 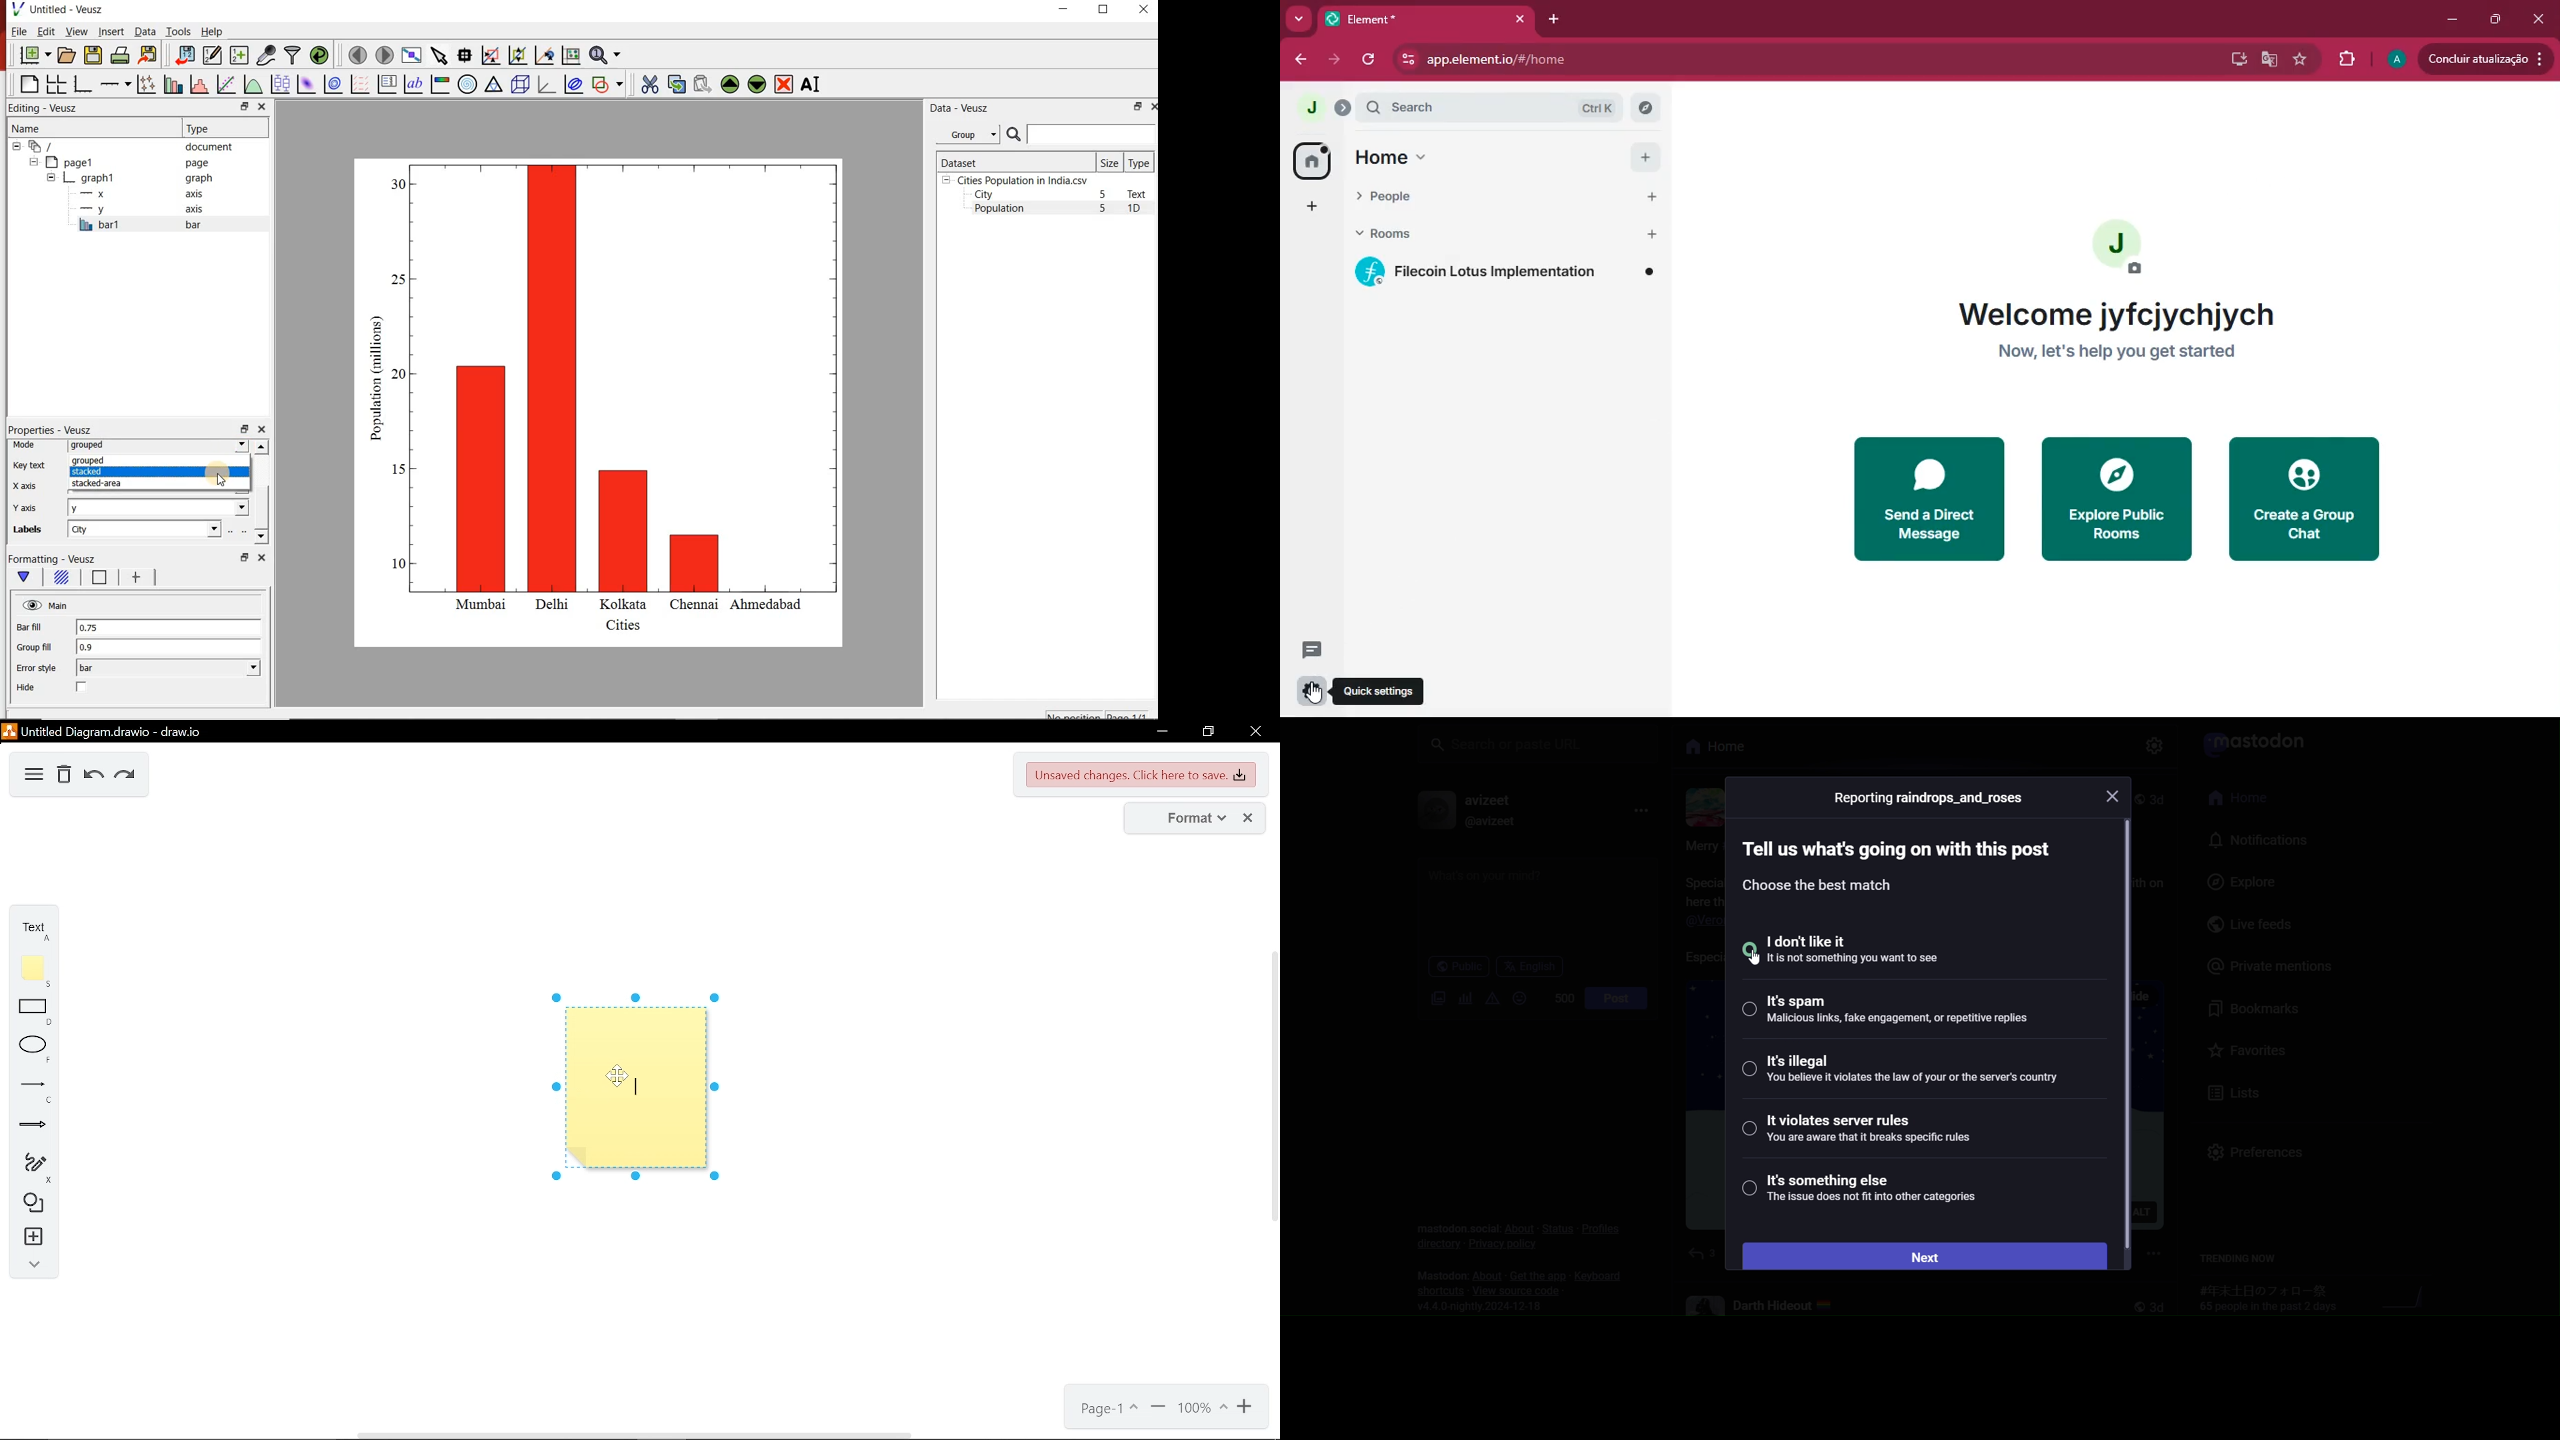 I want to click on desktop, so click(x=2237, y=59).